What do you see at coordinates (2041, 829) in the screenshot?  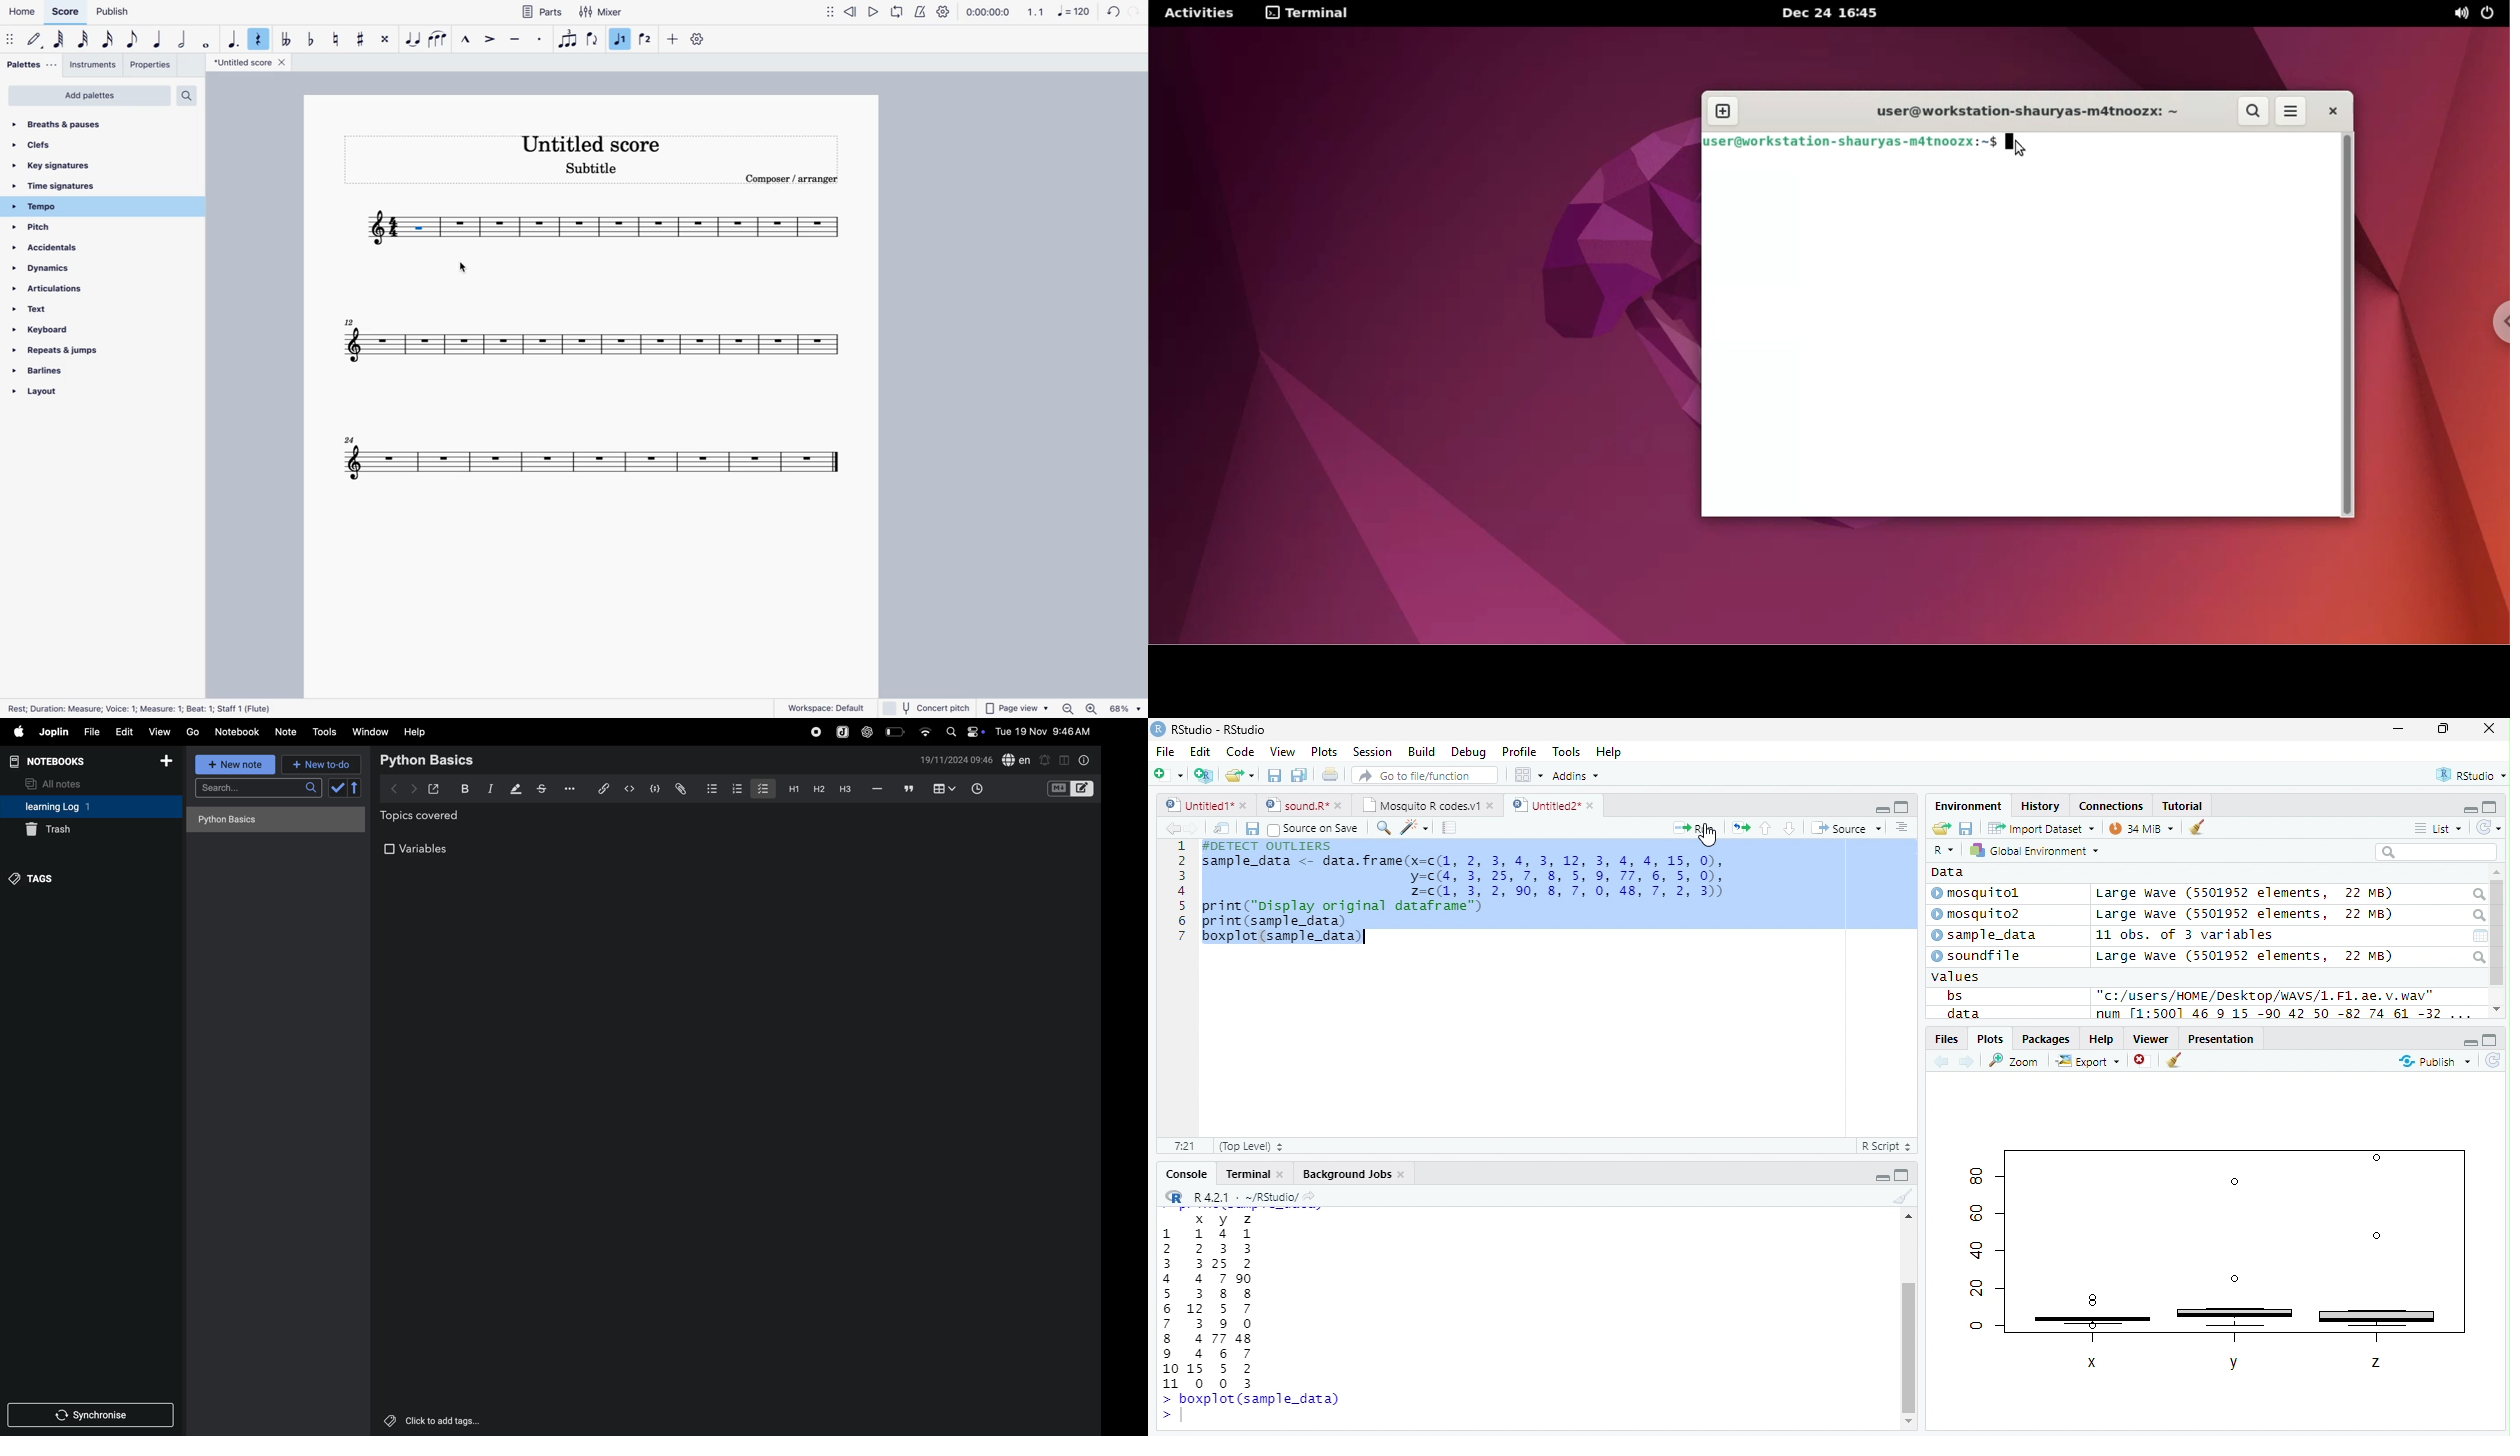 I see `Import Dataset` at bounding box center [2041, 829].